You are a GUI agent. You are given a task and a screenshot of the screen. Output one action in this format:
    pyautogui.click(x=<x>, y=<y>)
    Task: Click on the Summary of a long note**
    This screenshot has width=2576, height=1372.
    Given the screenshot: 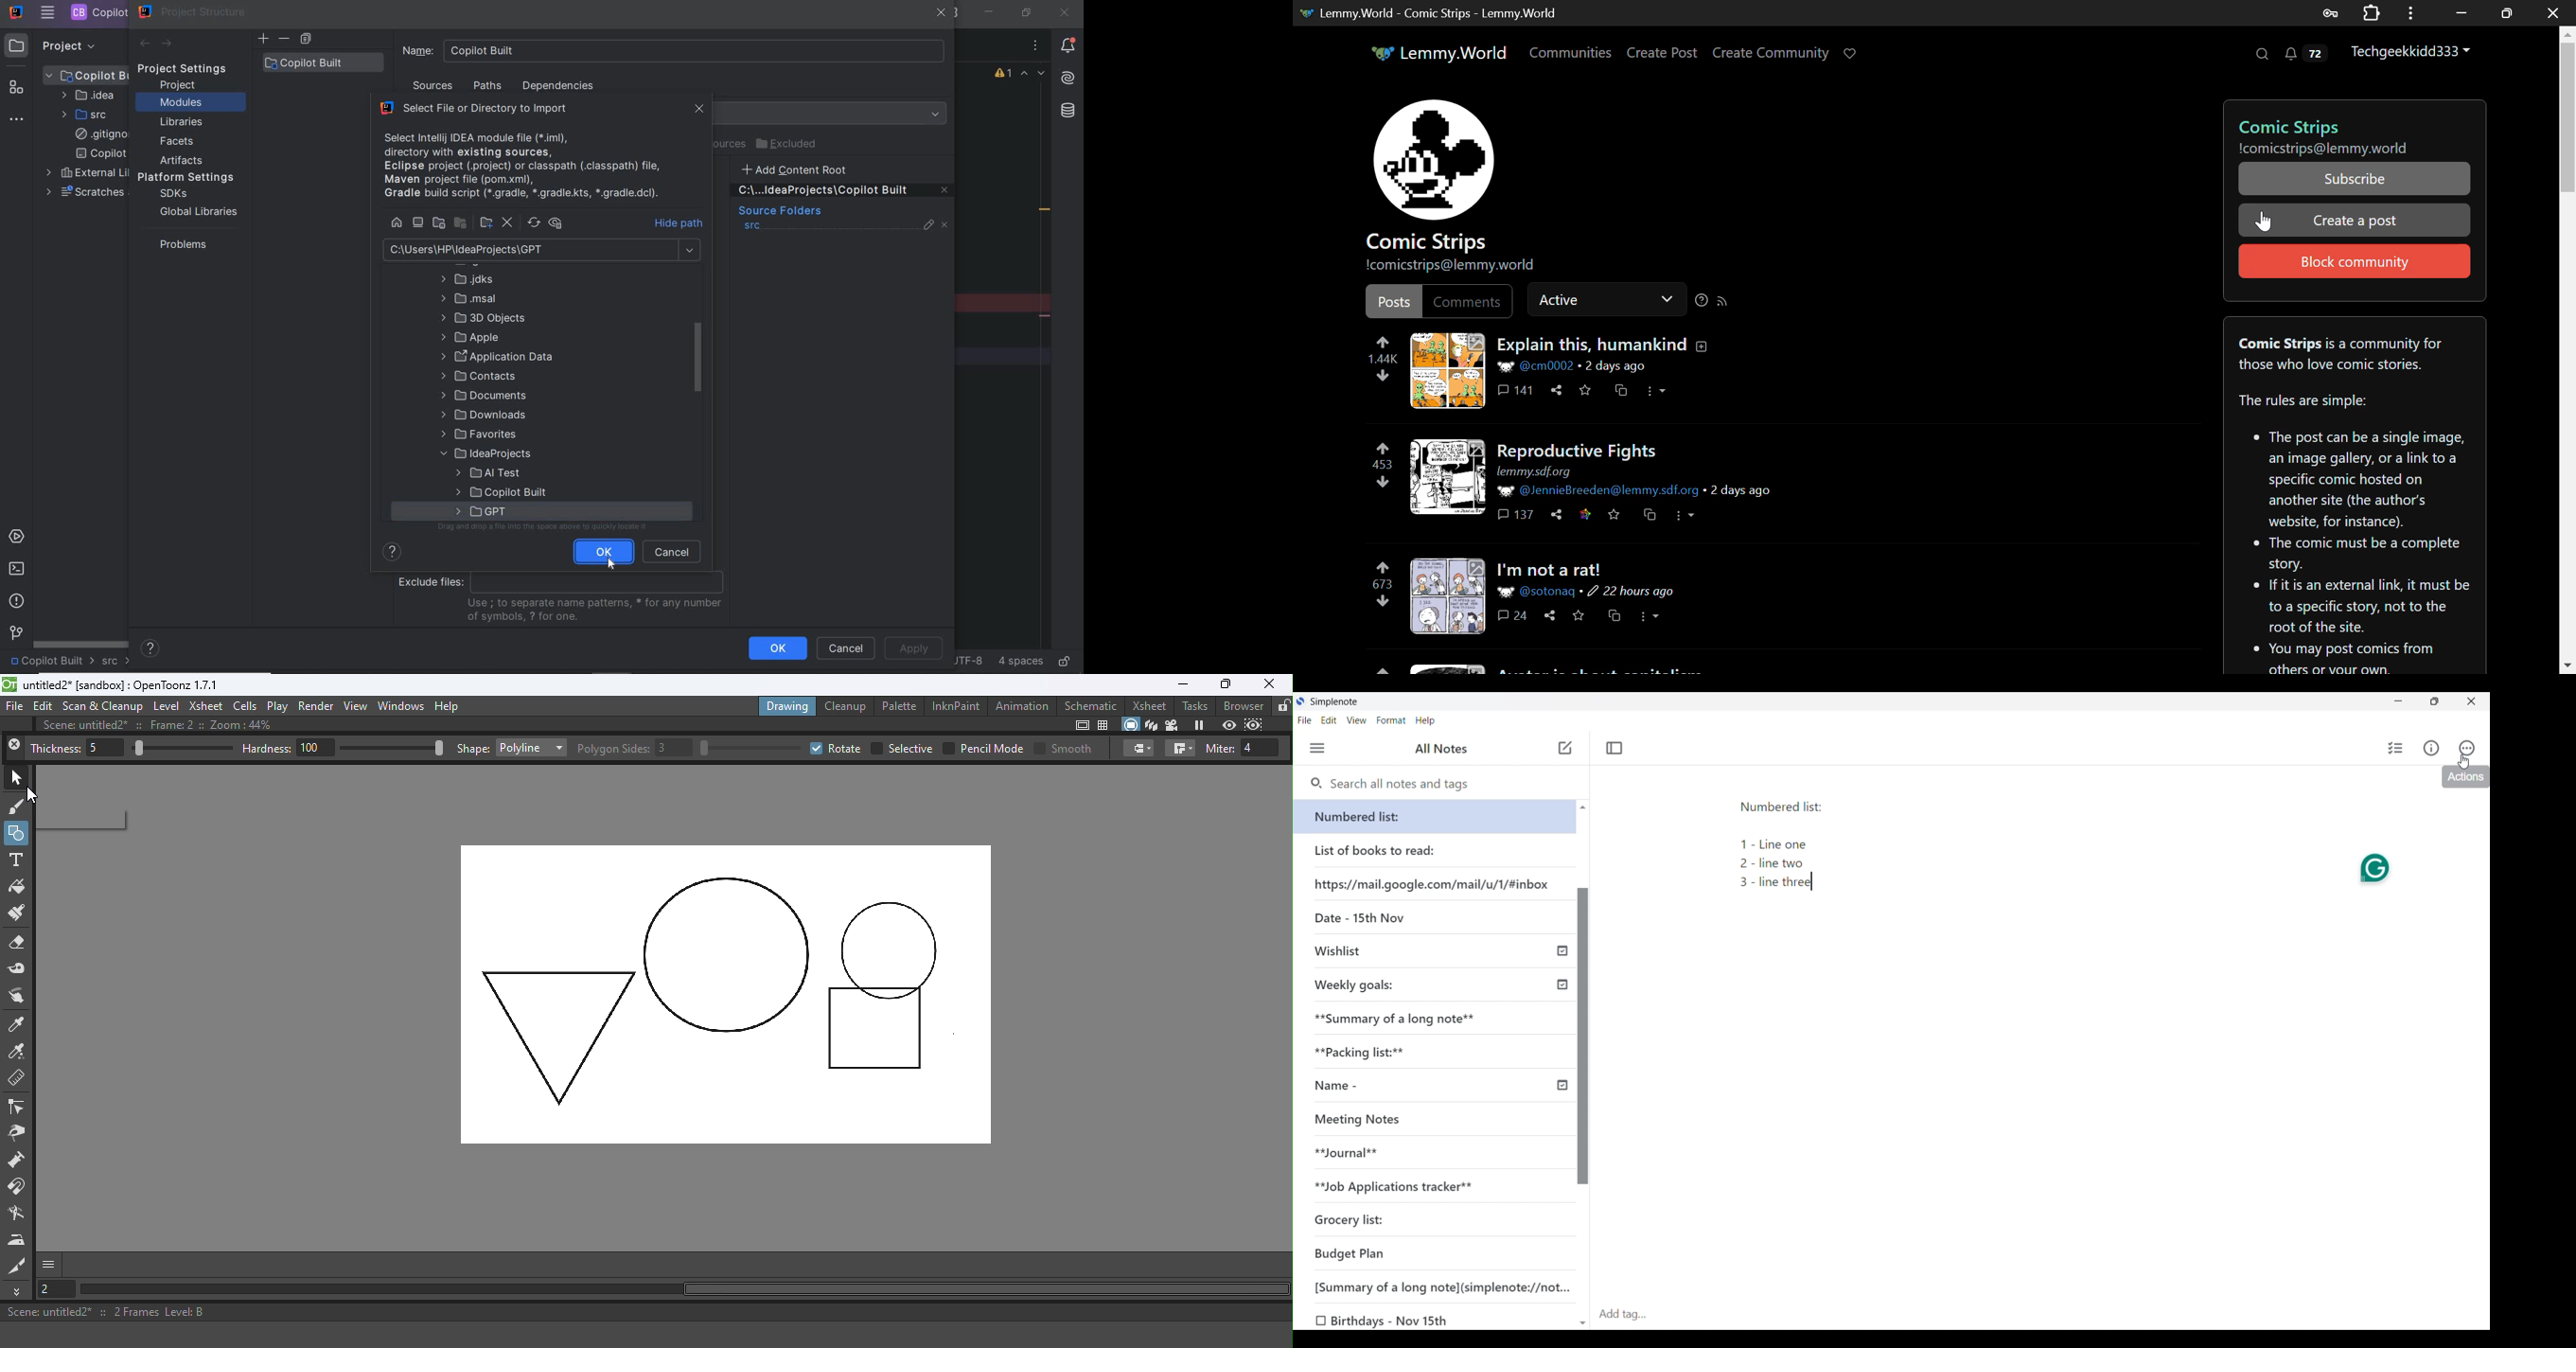 What is the action you would take?
    pyautogui.click(x=1394, y=1019)
    